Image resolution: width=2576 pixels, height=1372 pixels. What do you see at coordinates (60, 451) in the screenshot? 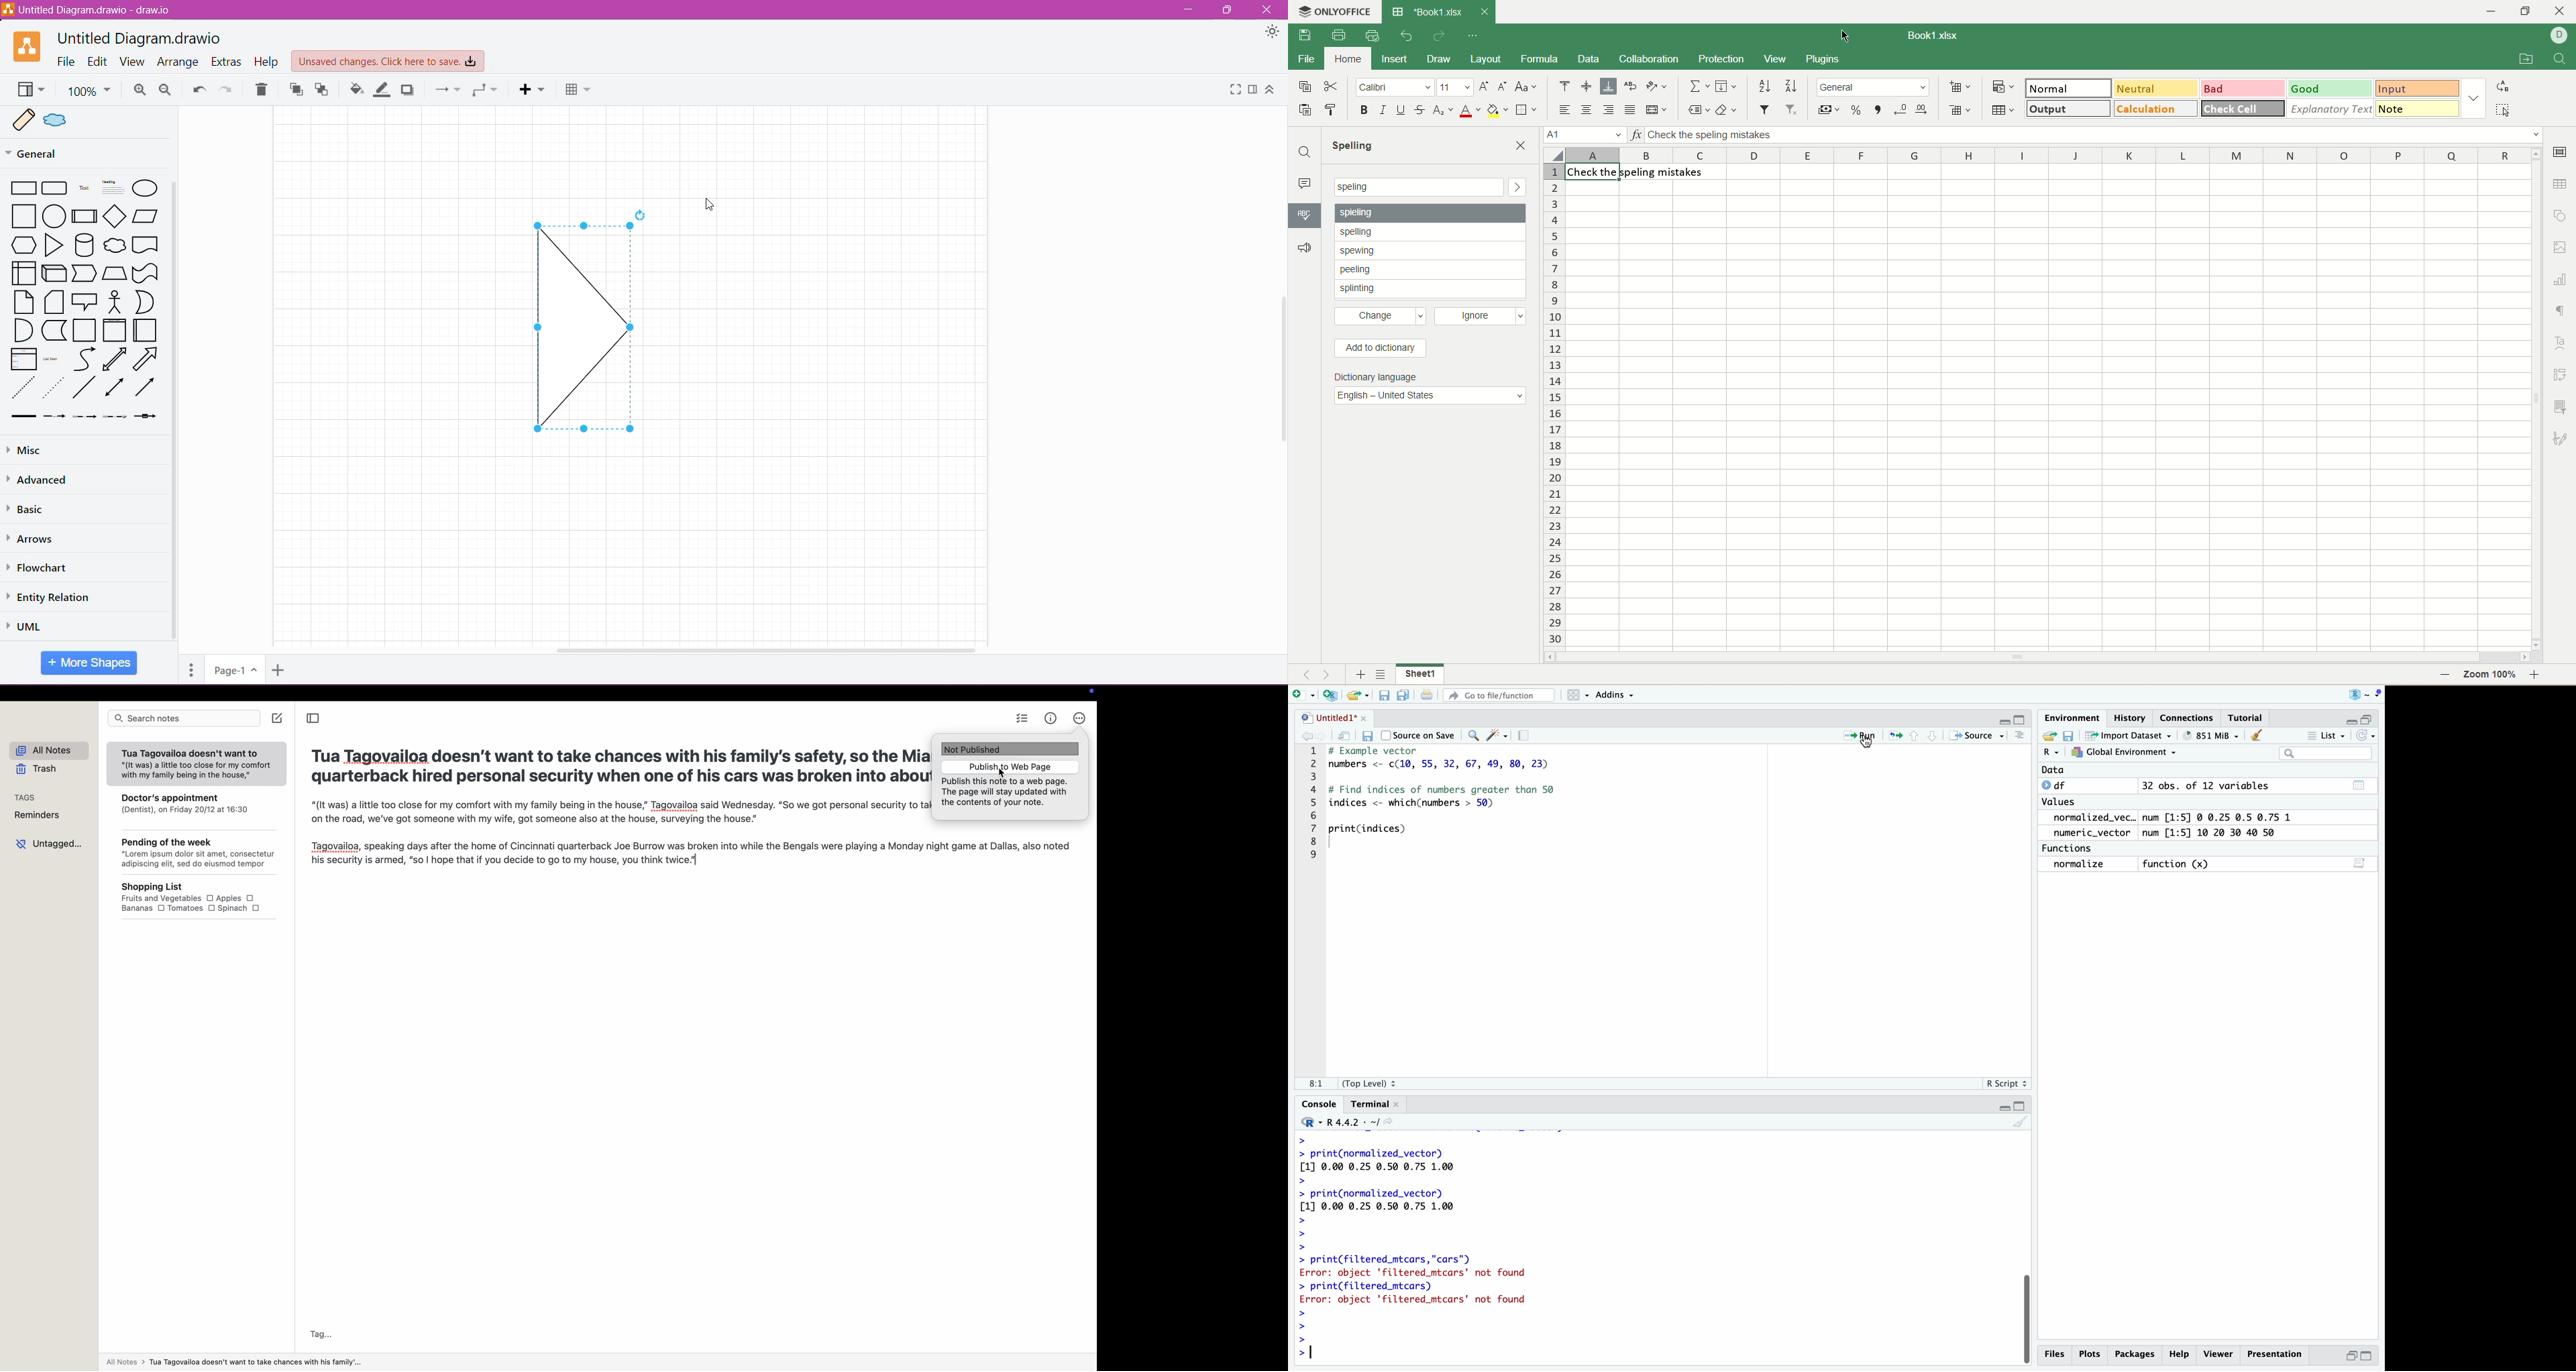
I see `Misc` at bounding box center [60, 451].